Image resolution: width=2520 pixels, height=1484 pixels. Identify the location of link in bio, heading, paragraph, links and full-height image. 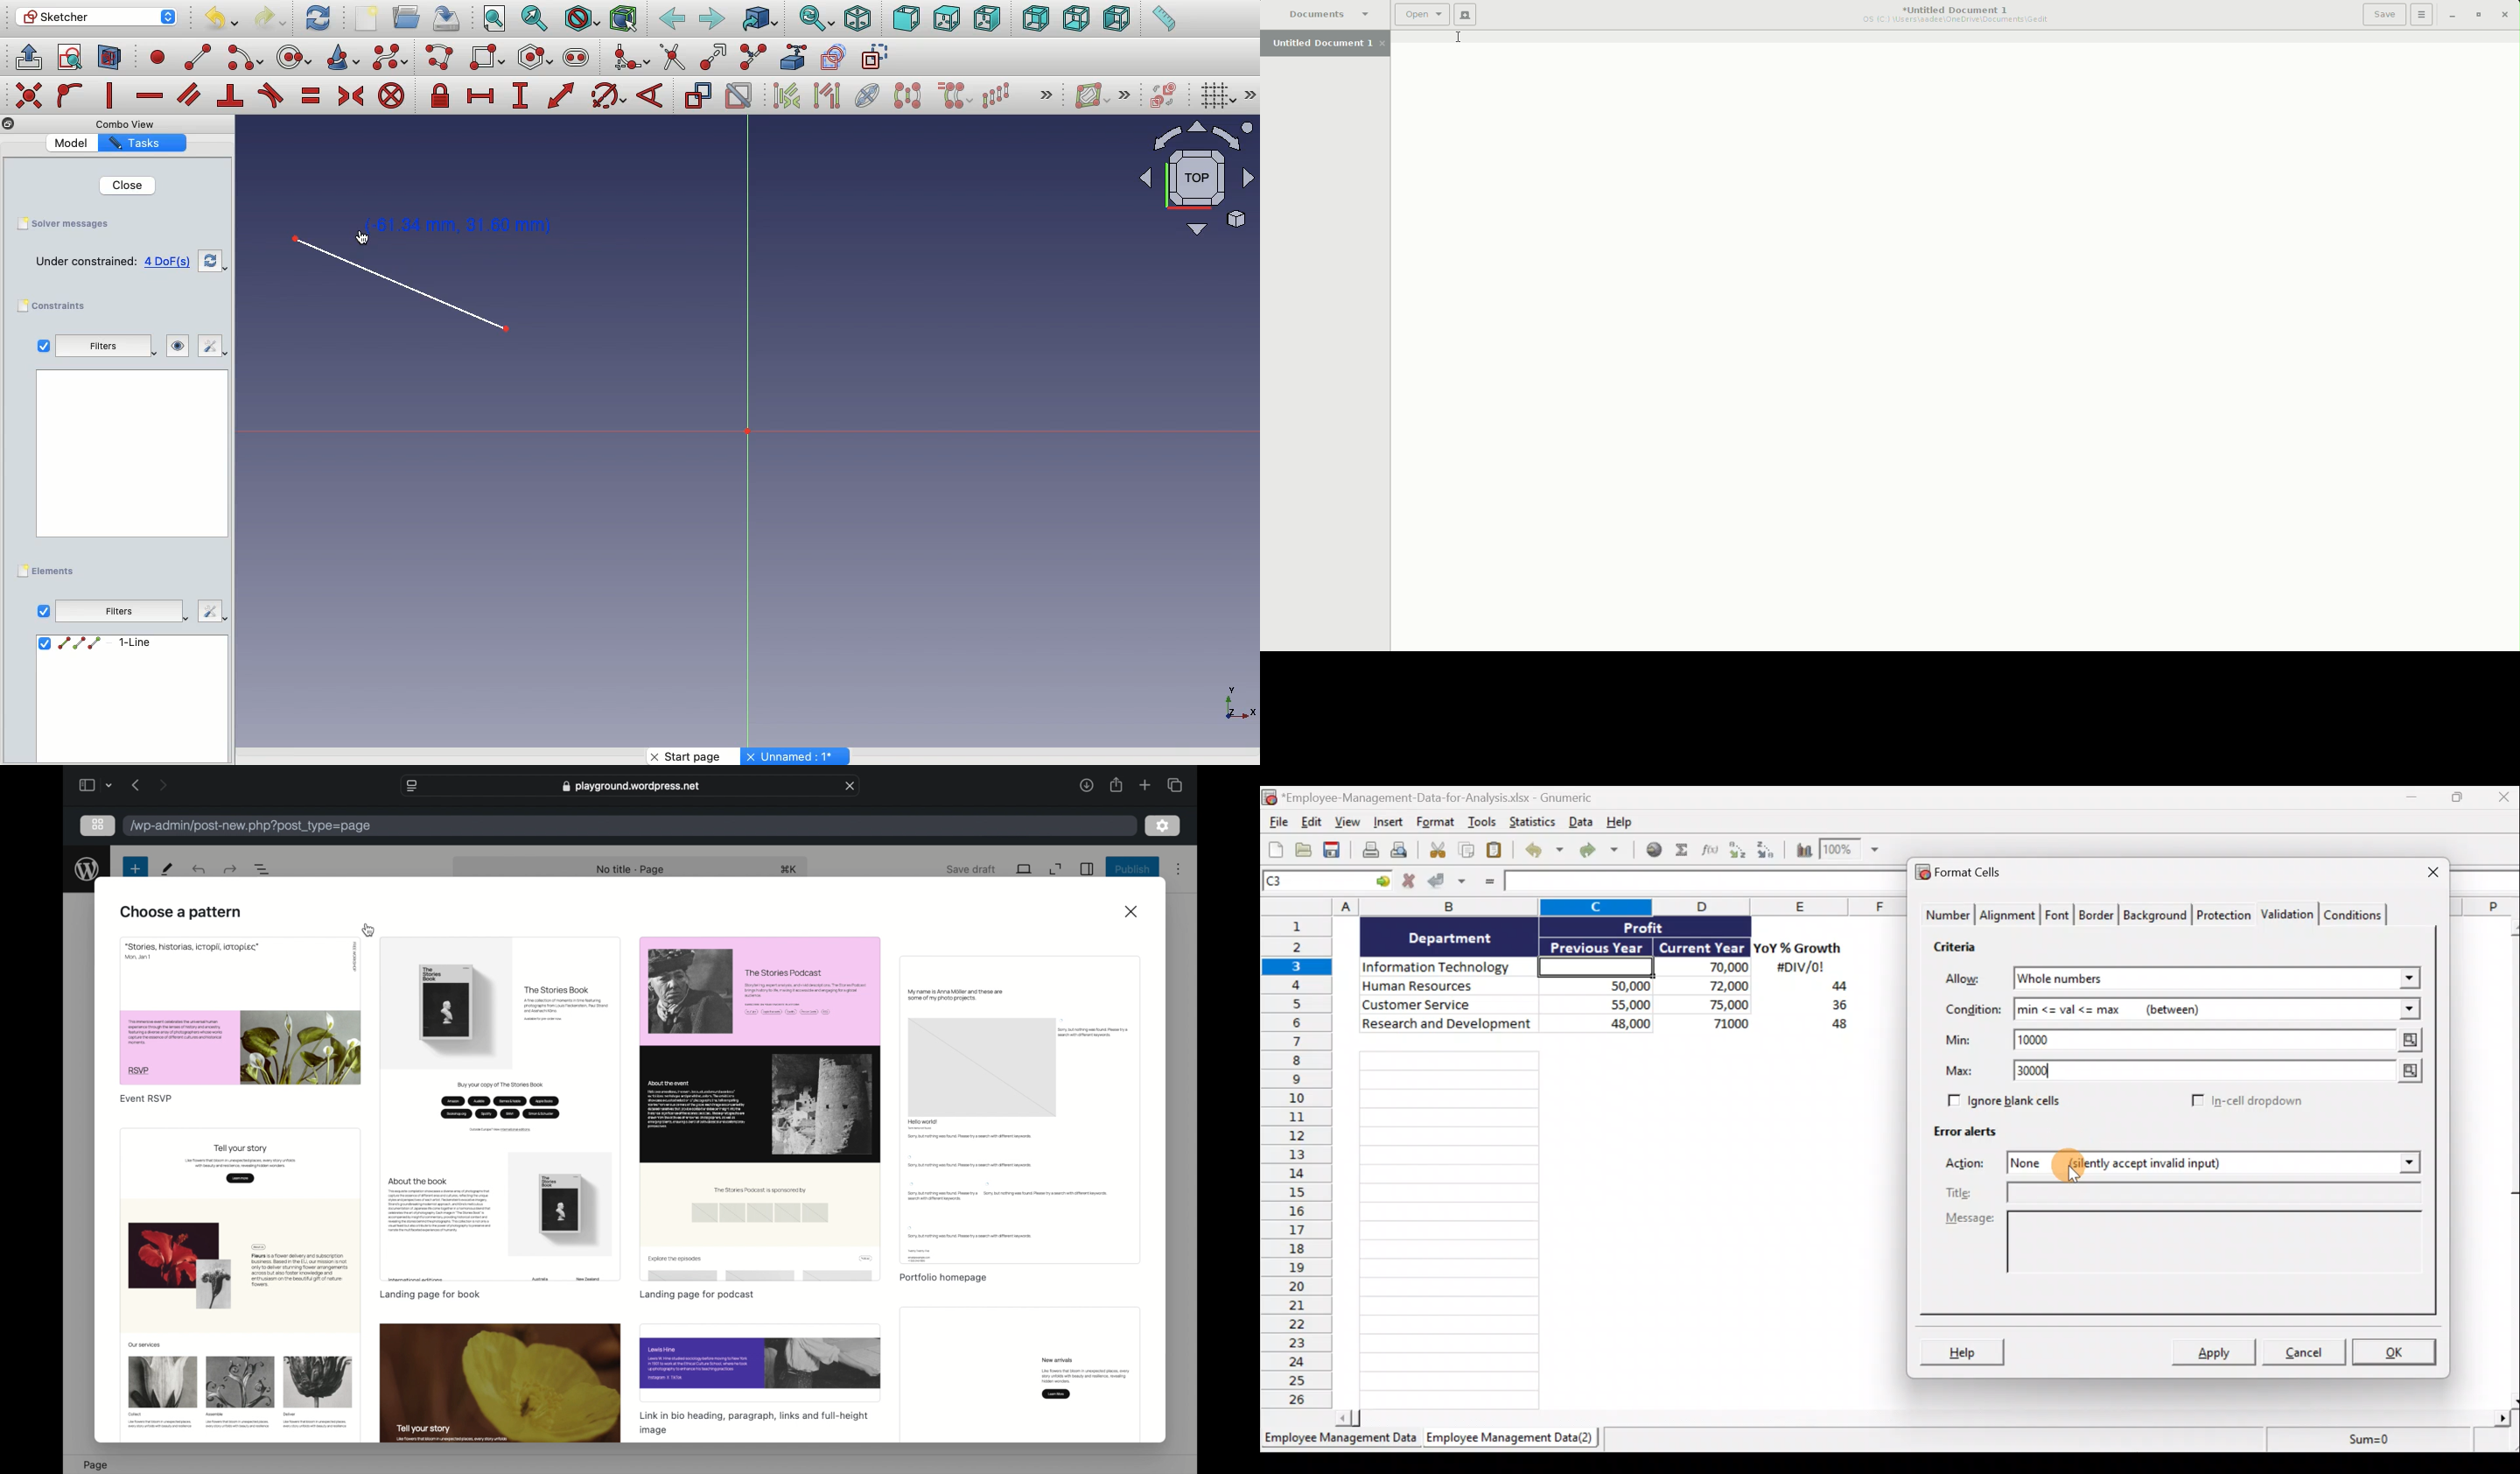
(753, 1424).